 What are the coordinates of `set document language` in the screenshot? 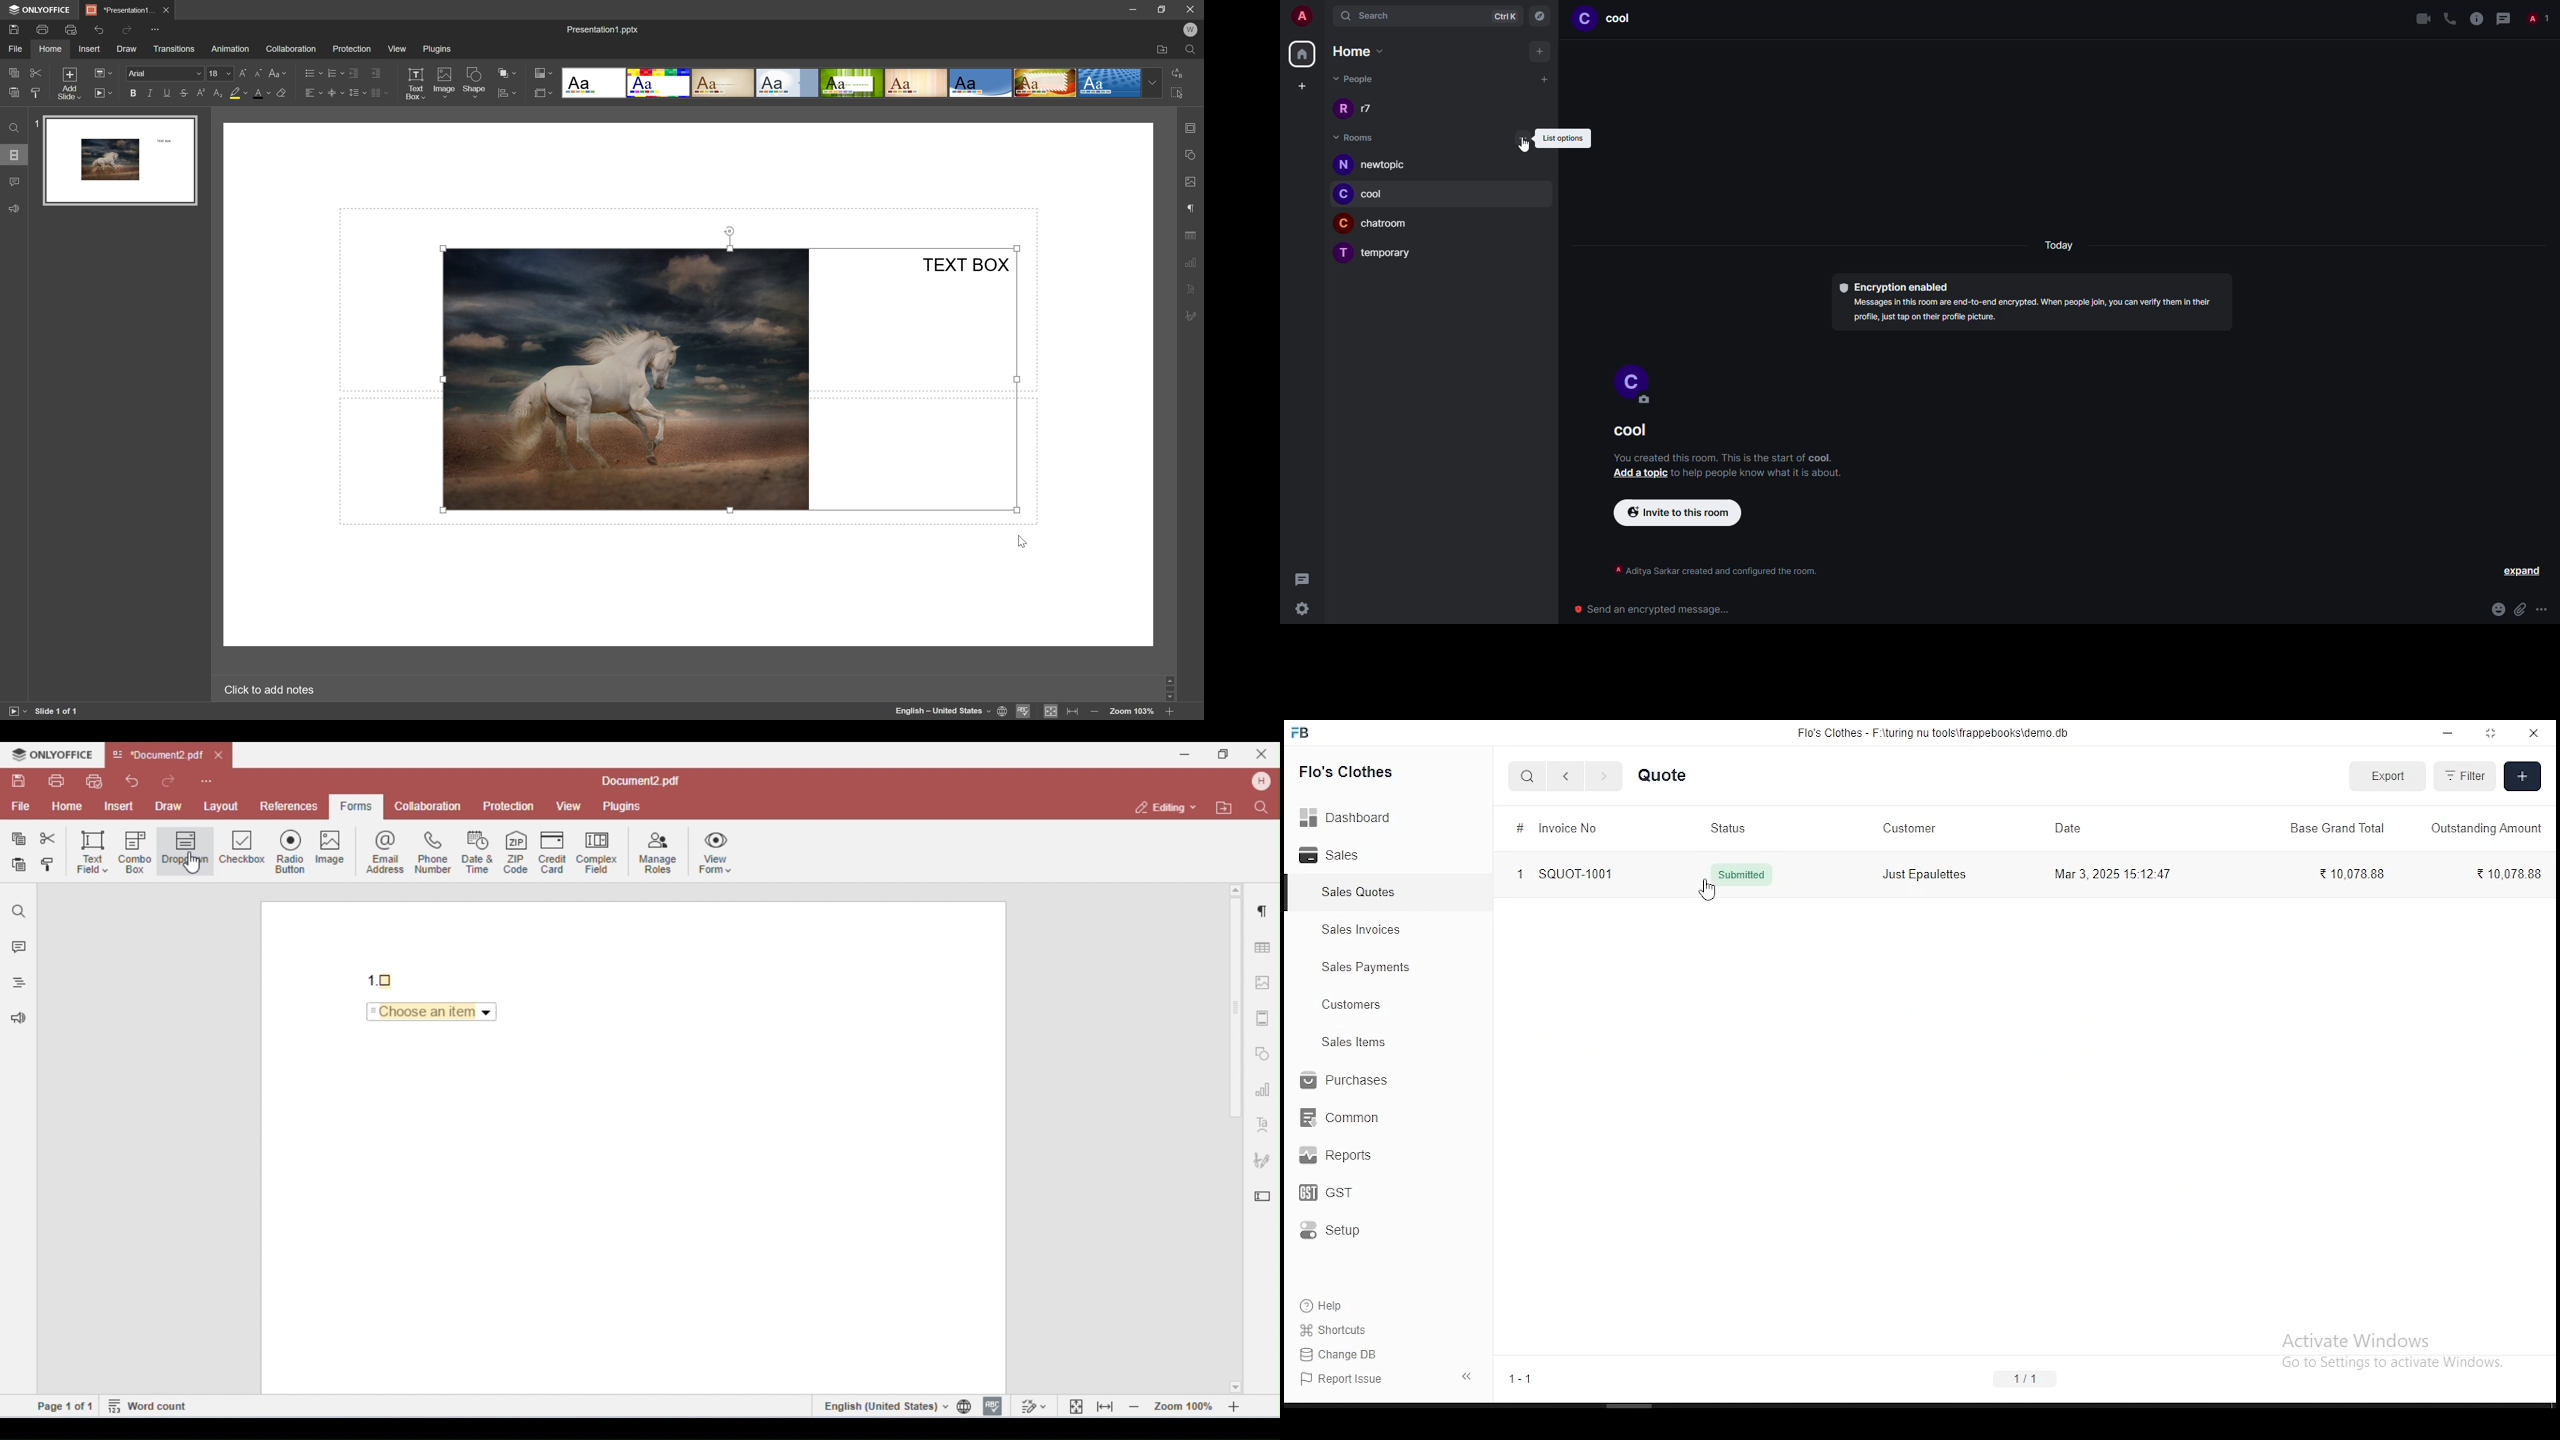 It's located at (952, 711).